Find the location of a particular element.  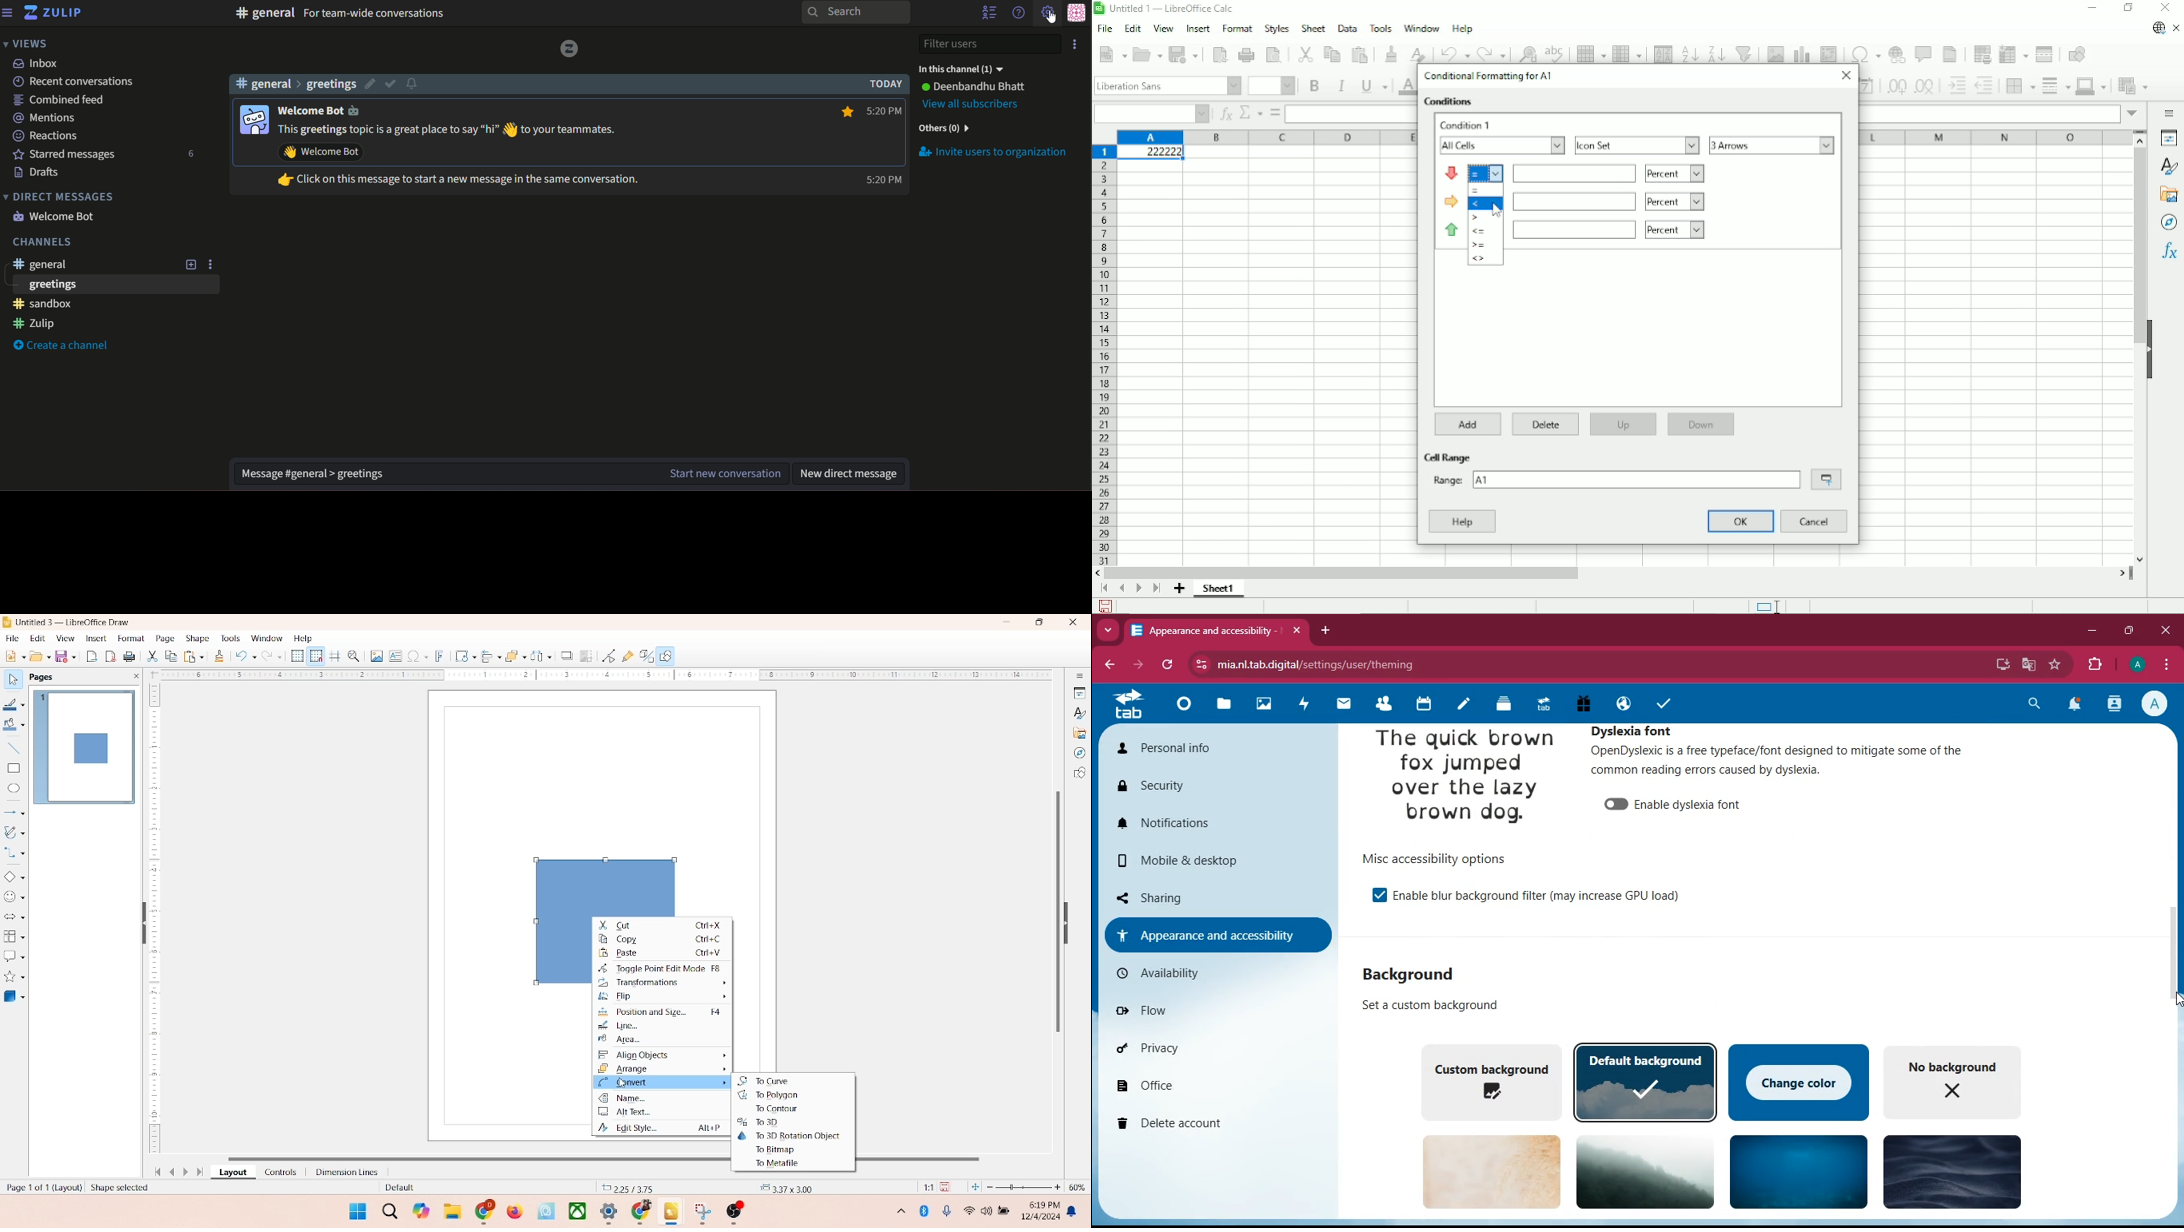

mail is located at coordinates (1340, 704).